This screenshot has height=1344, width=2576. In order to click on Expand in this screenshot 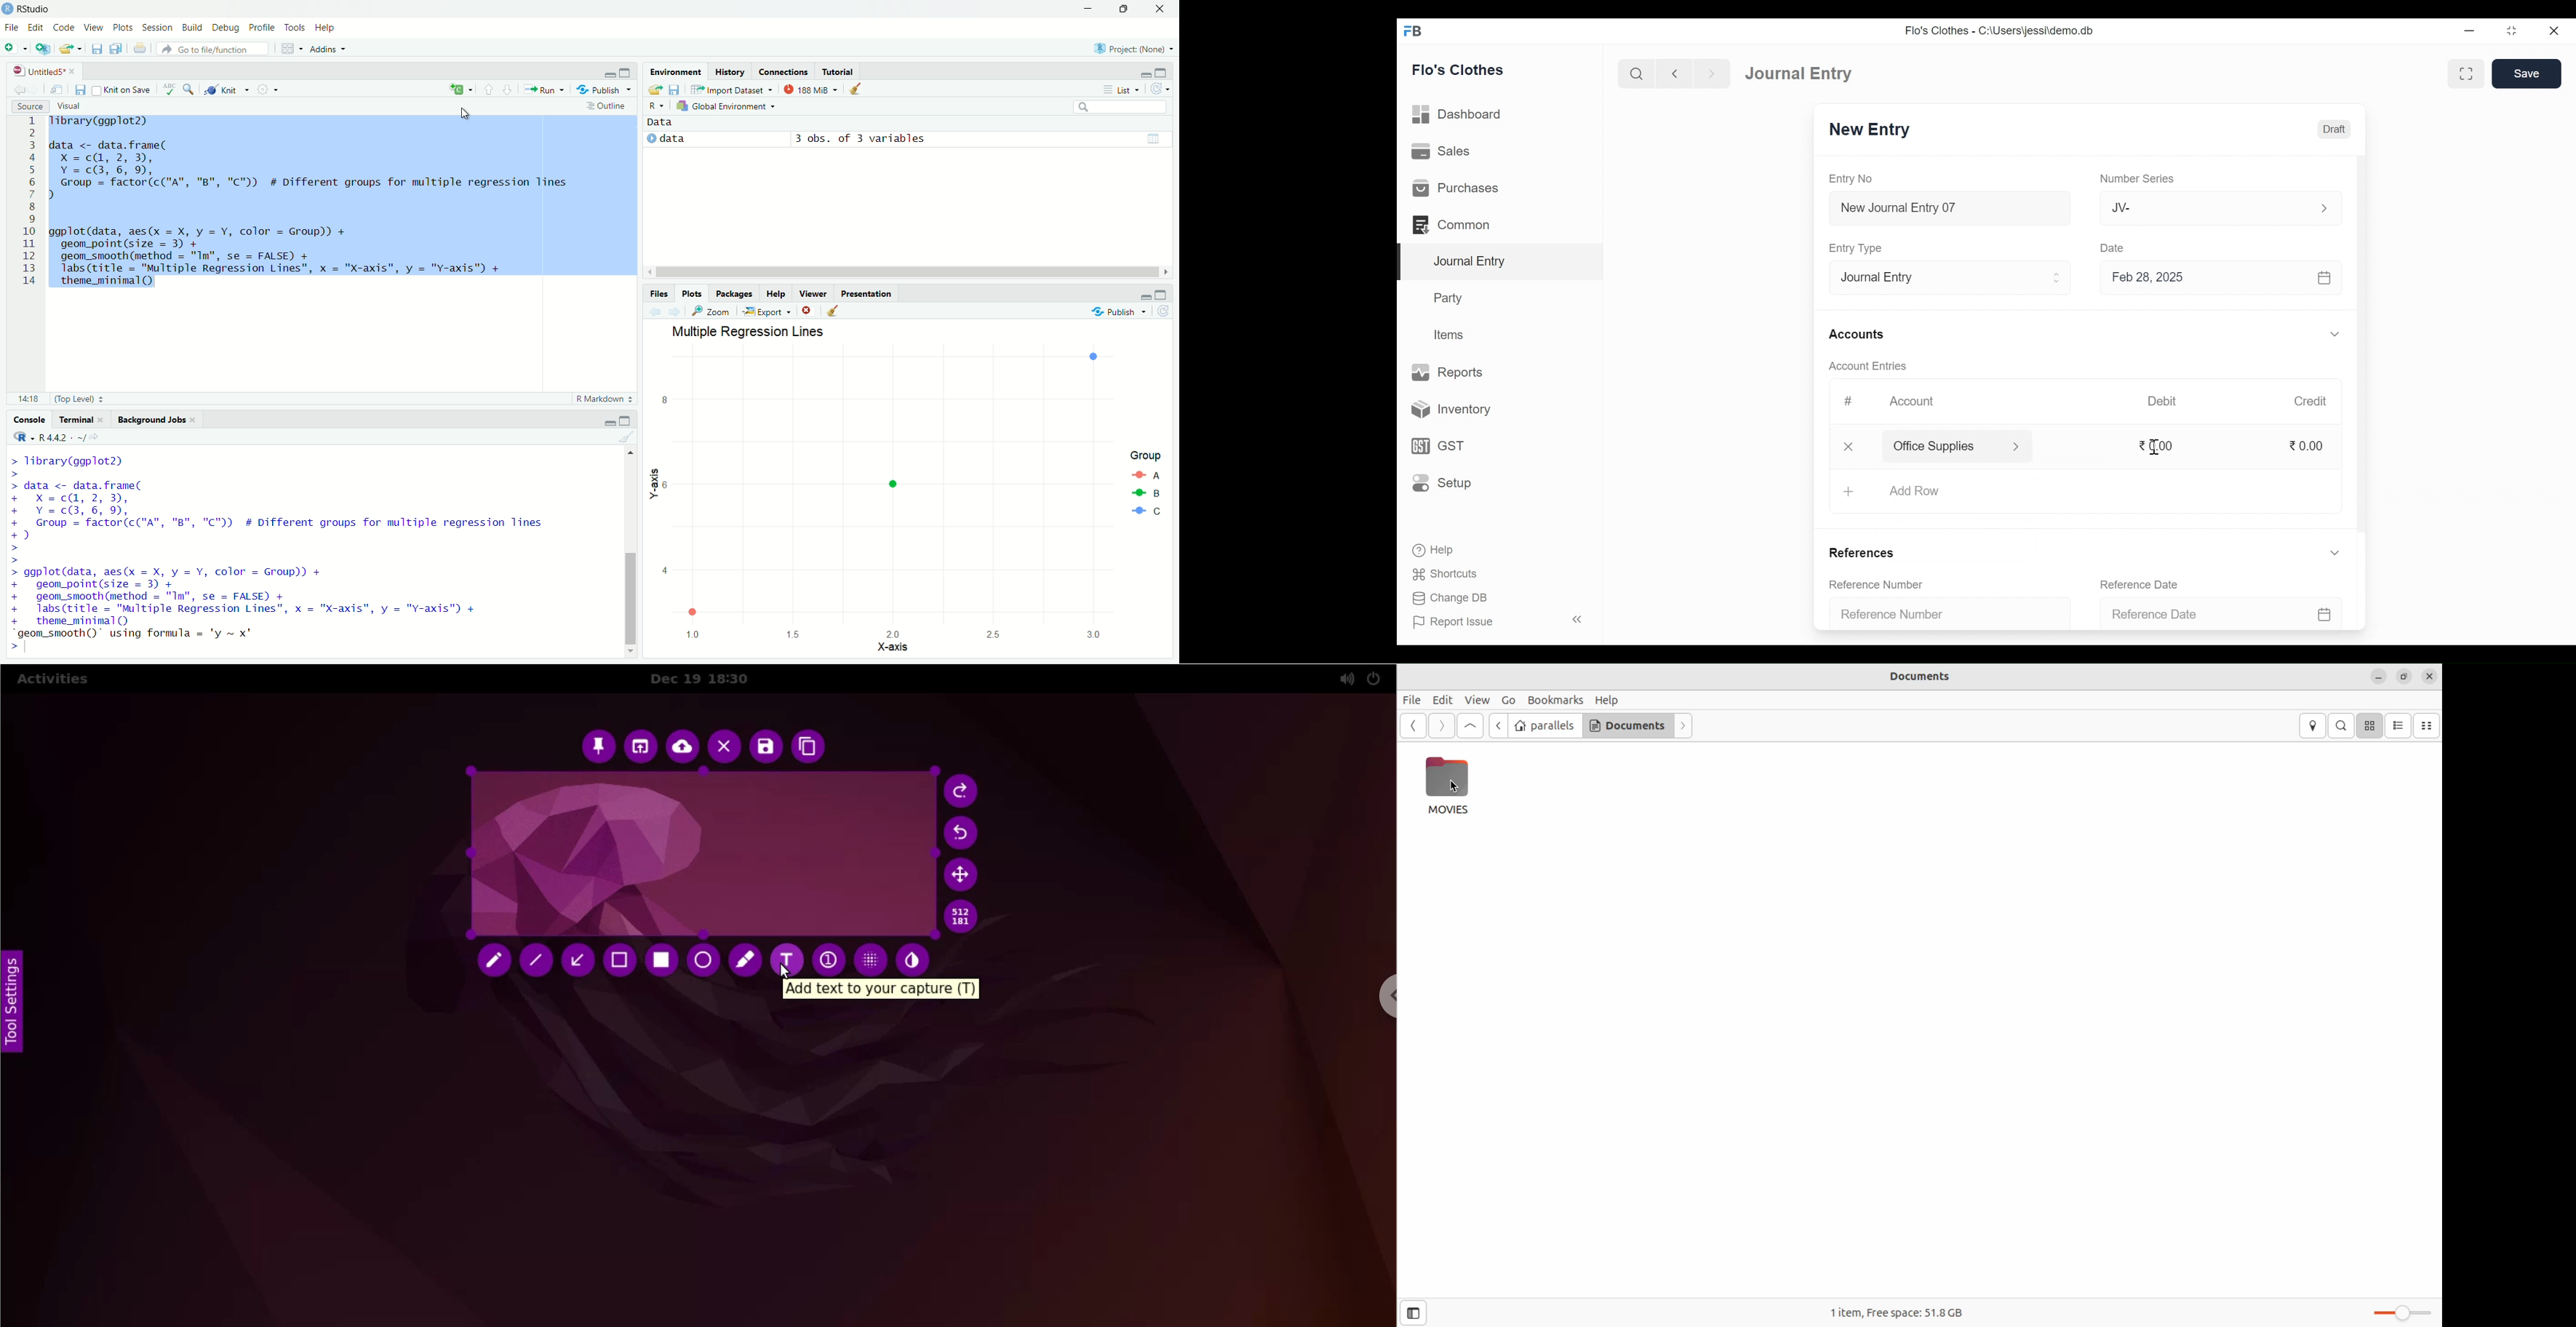, I will do `click(2335, 334)`.